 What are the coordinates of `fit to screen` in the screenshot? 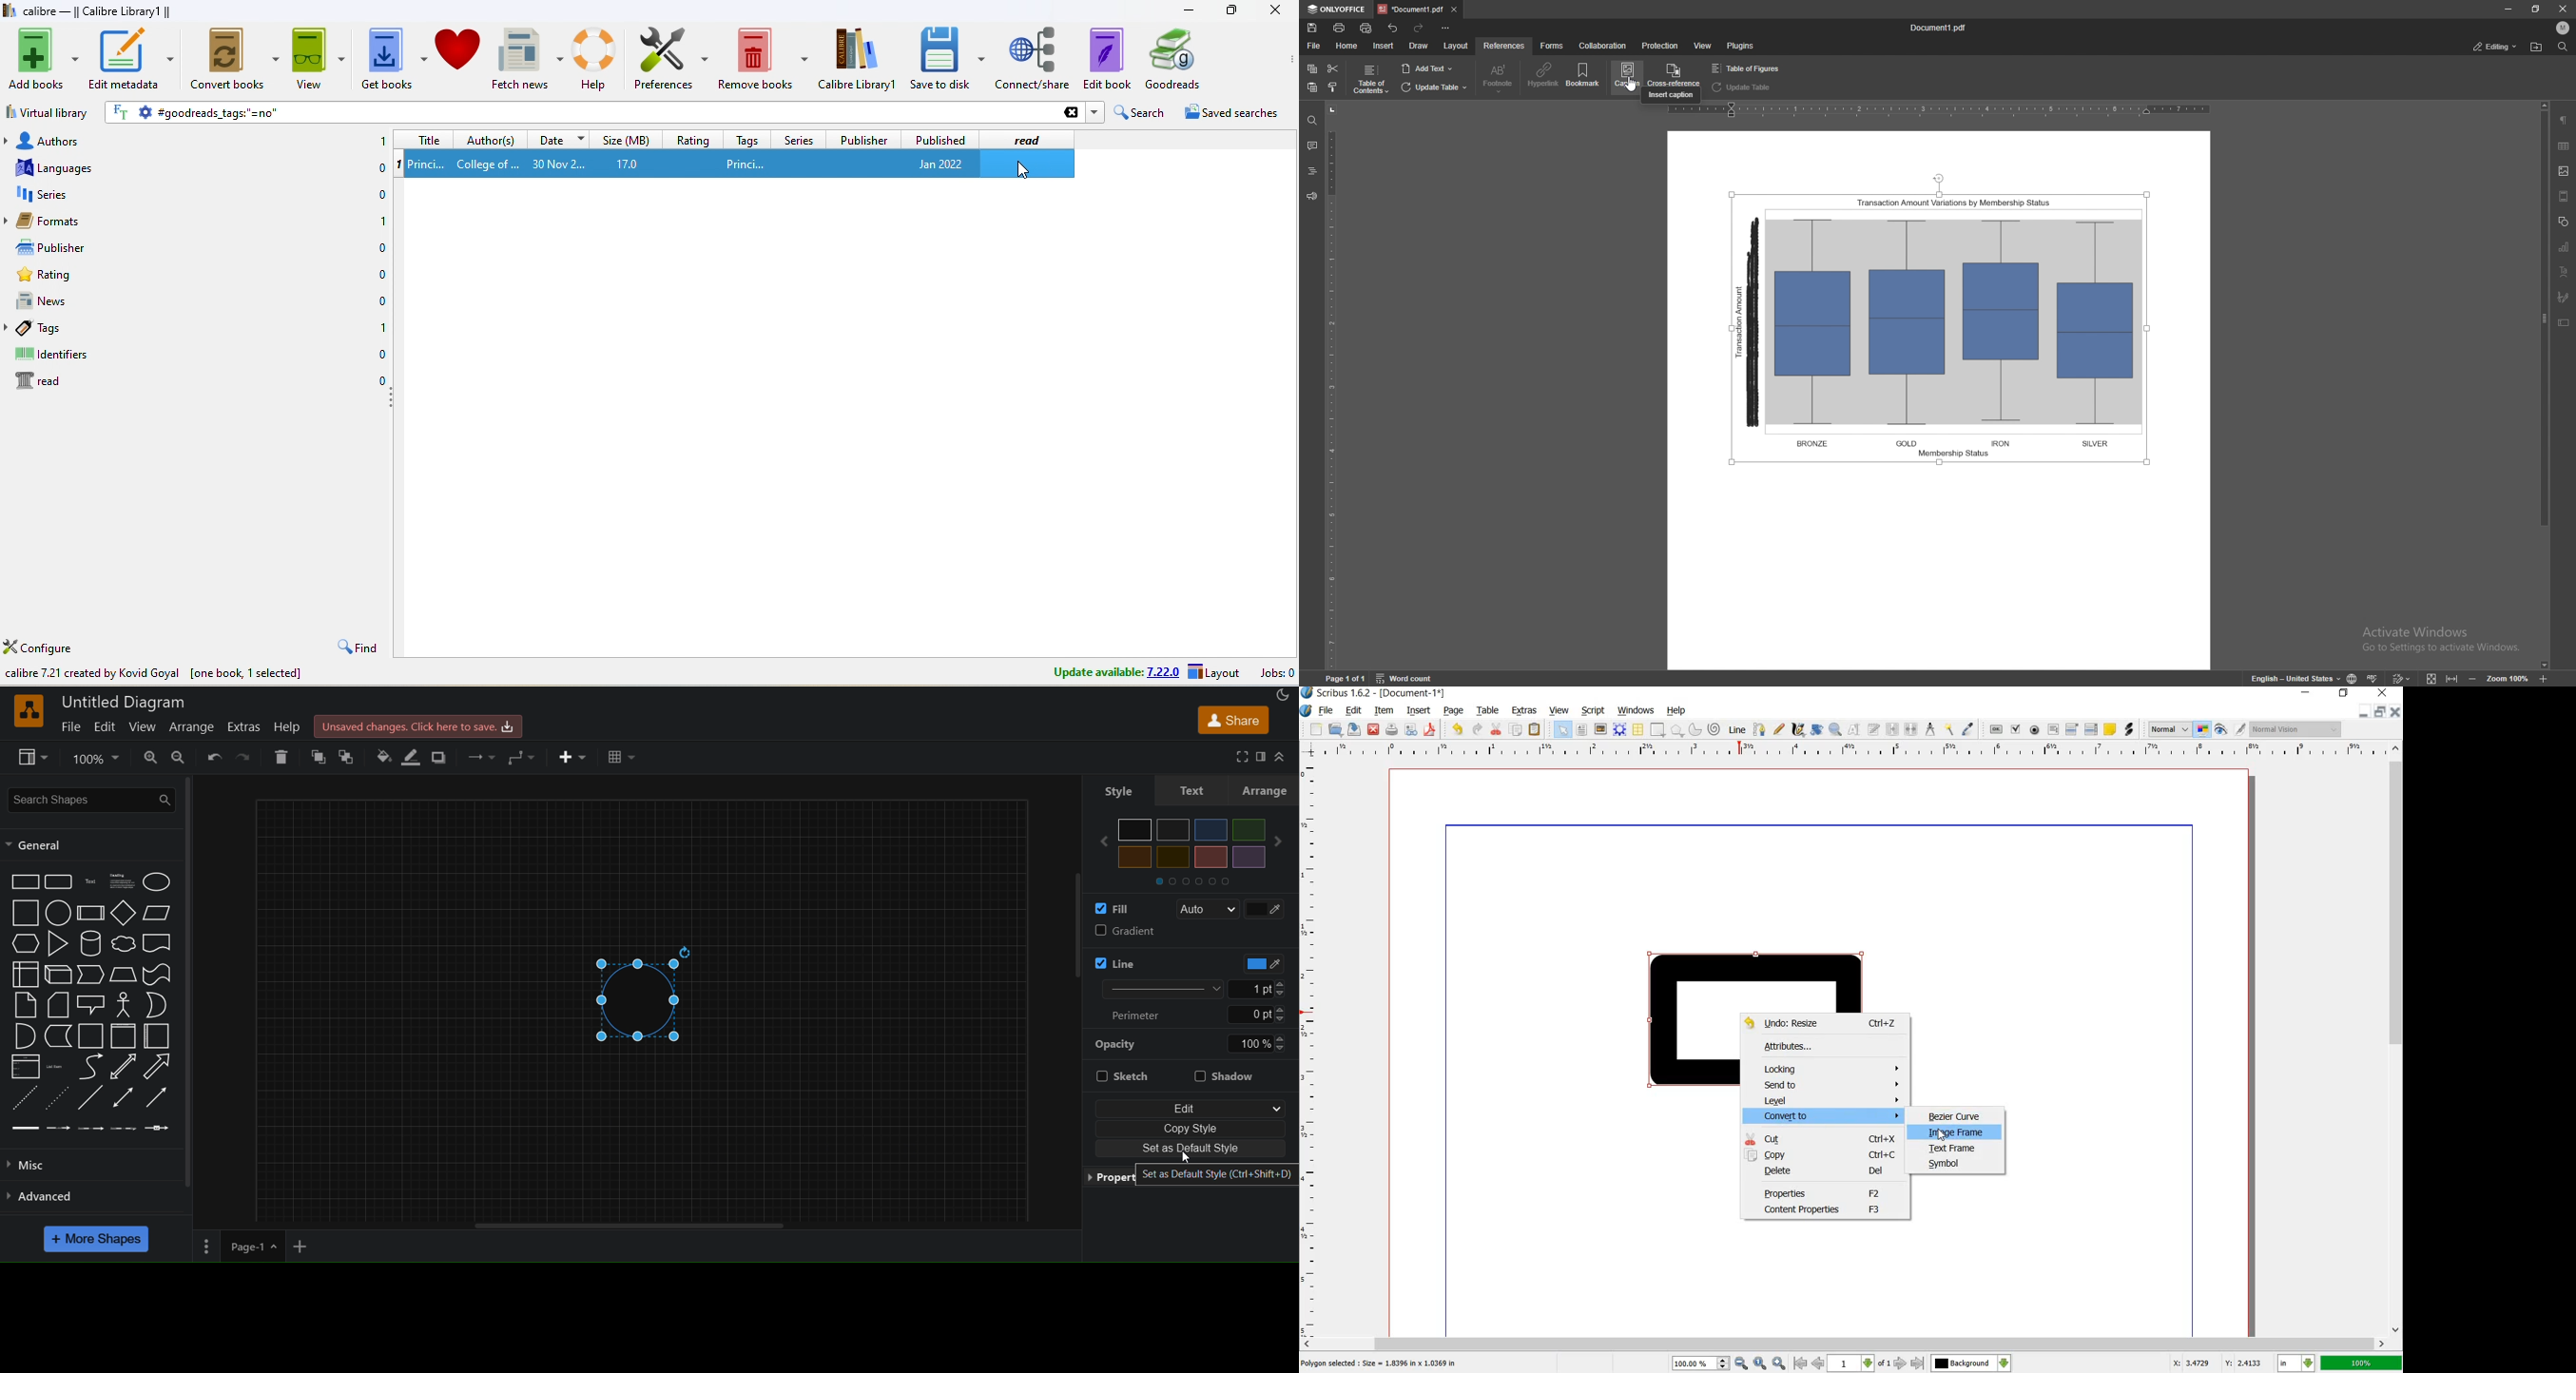 It's located at (2433, 677).